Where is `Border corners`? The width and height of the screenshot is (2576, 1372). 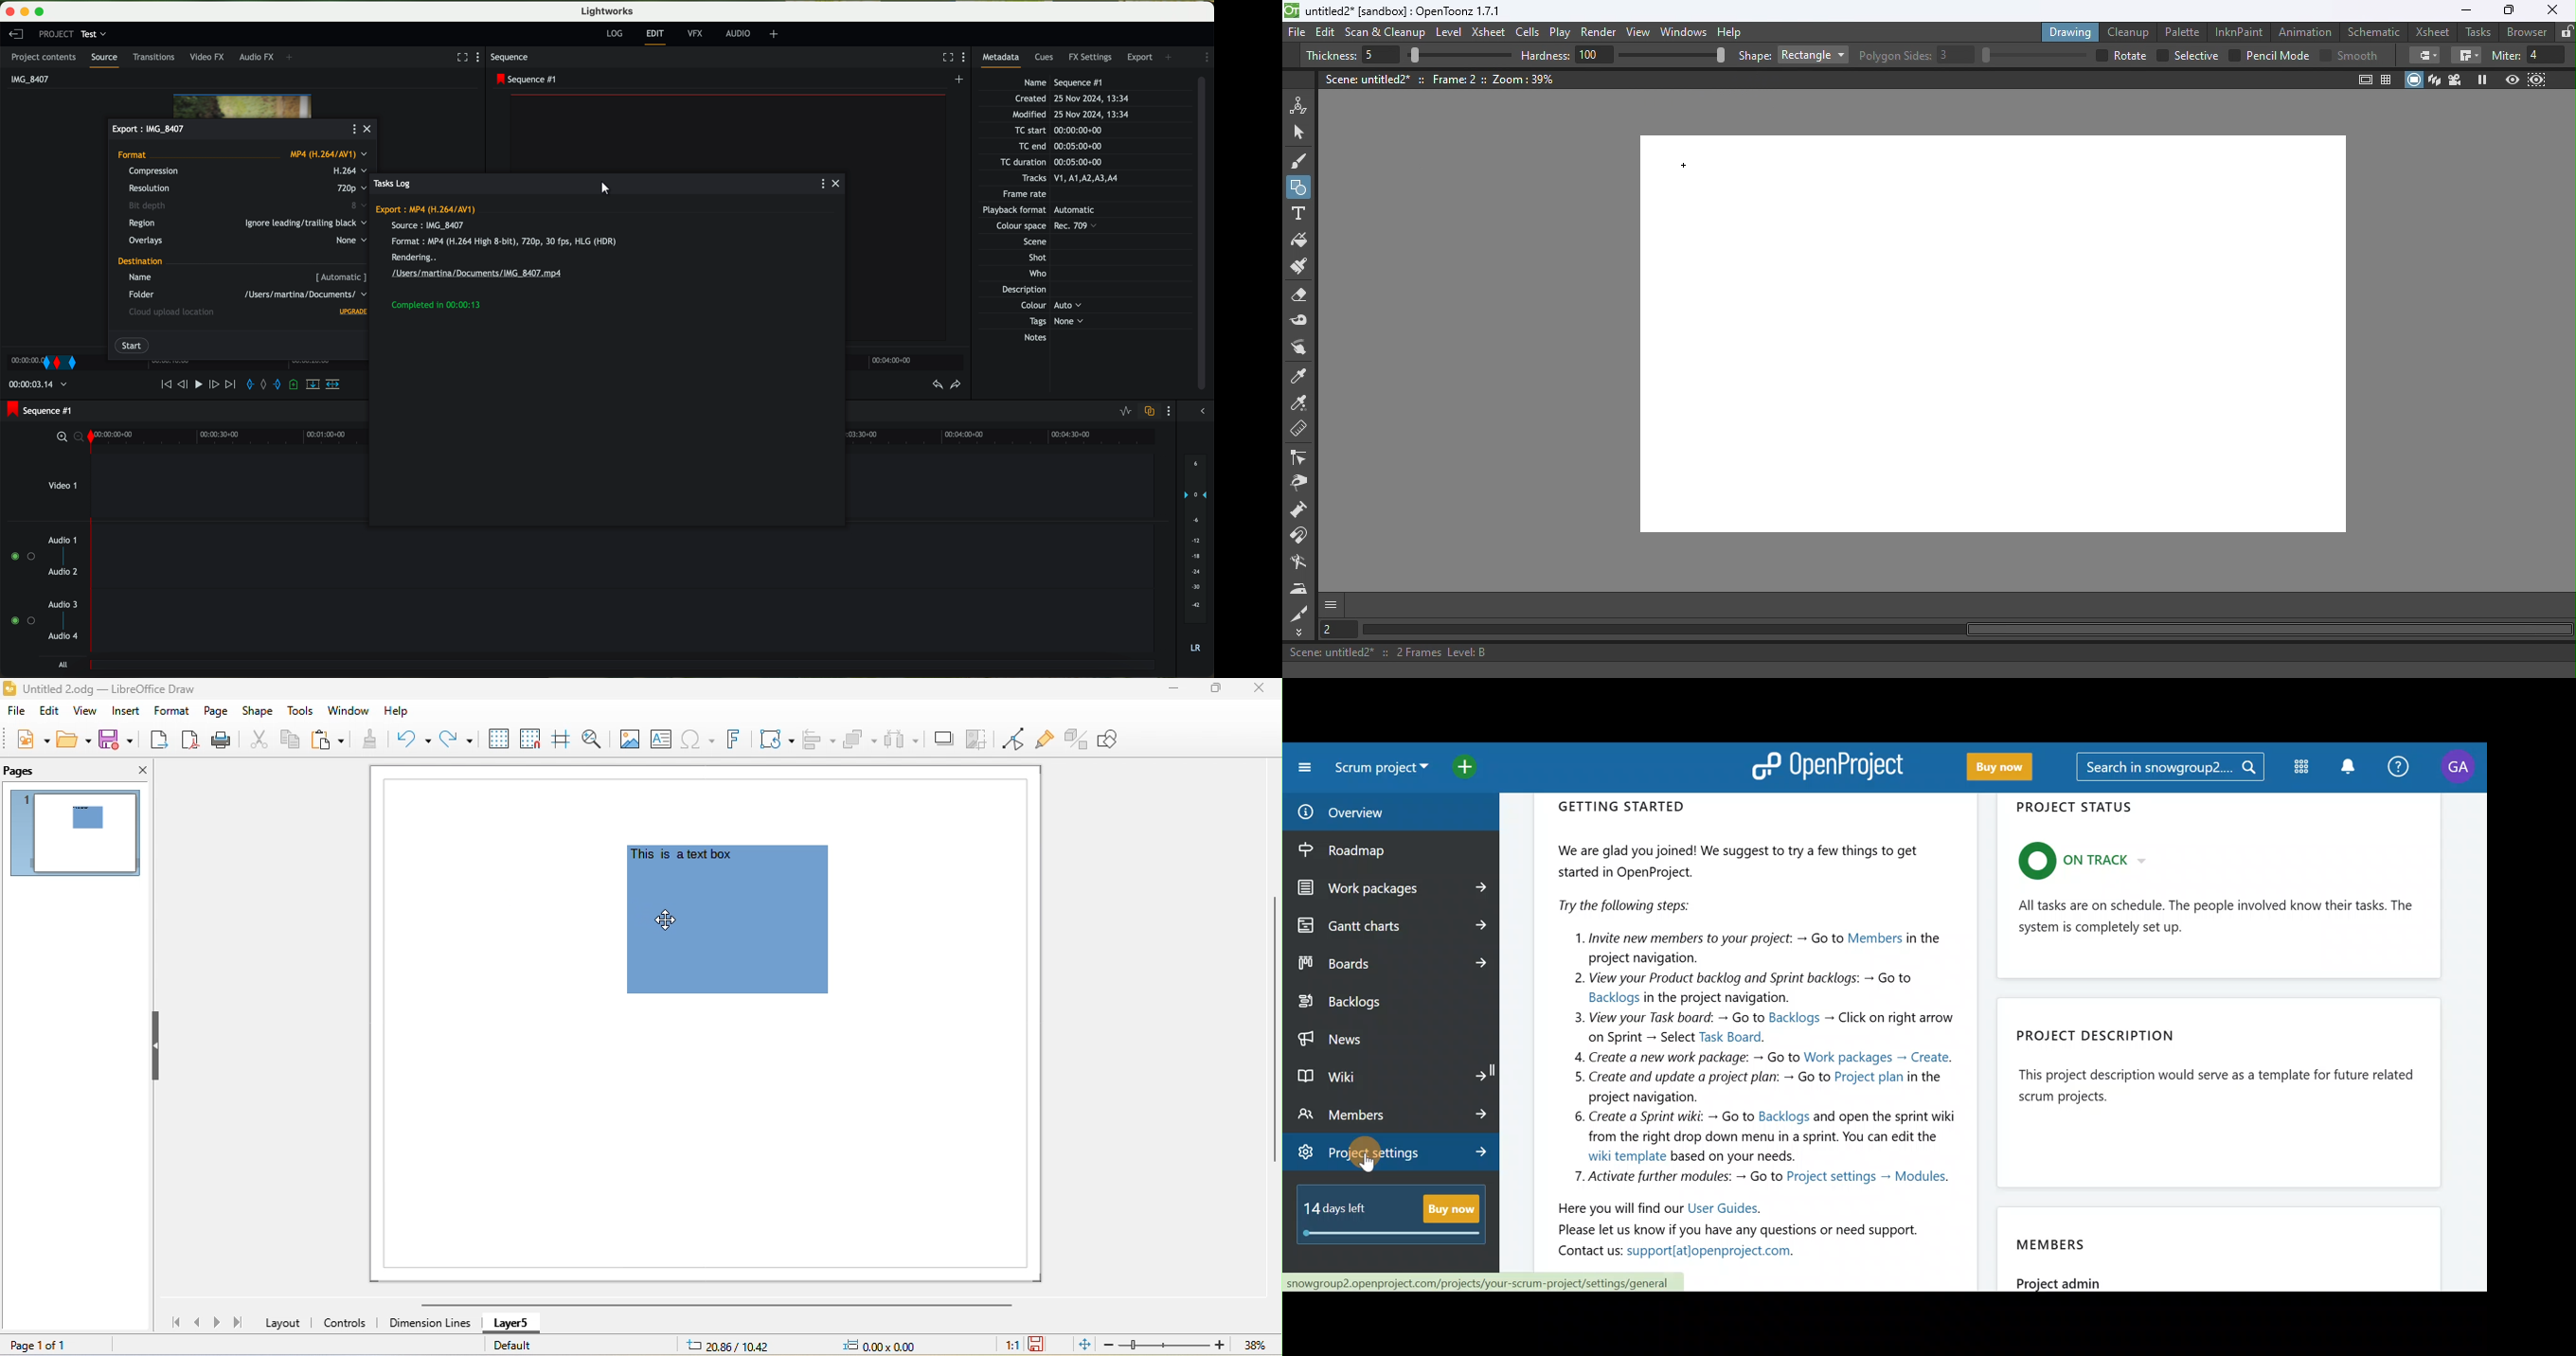 Border corners is located at coordinates (2466, 56).